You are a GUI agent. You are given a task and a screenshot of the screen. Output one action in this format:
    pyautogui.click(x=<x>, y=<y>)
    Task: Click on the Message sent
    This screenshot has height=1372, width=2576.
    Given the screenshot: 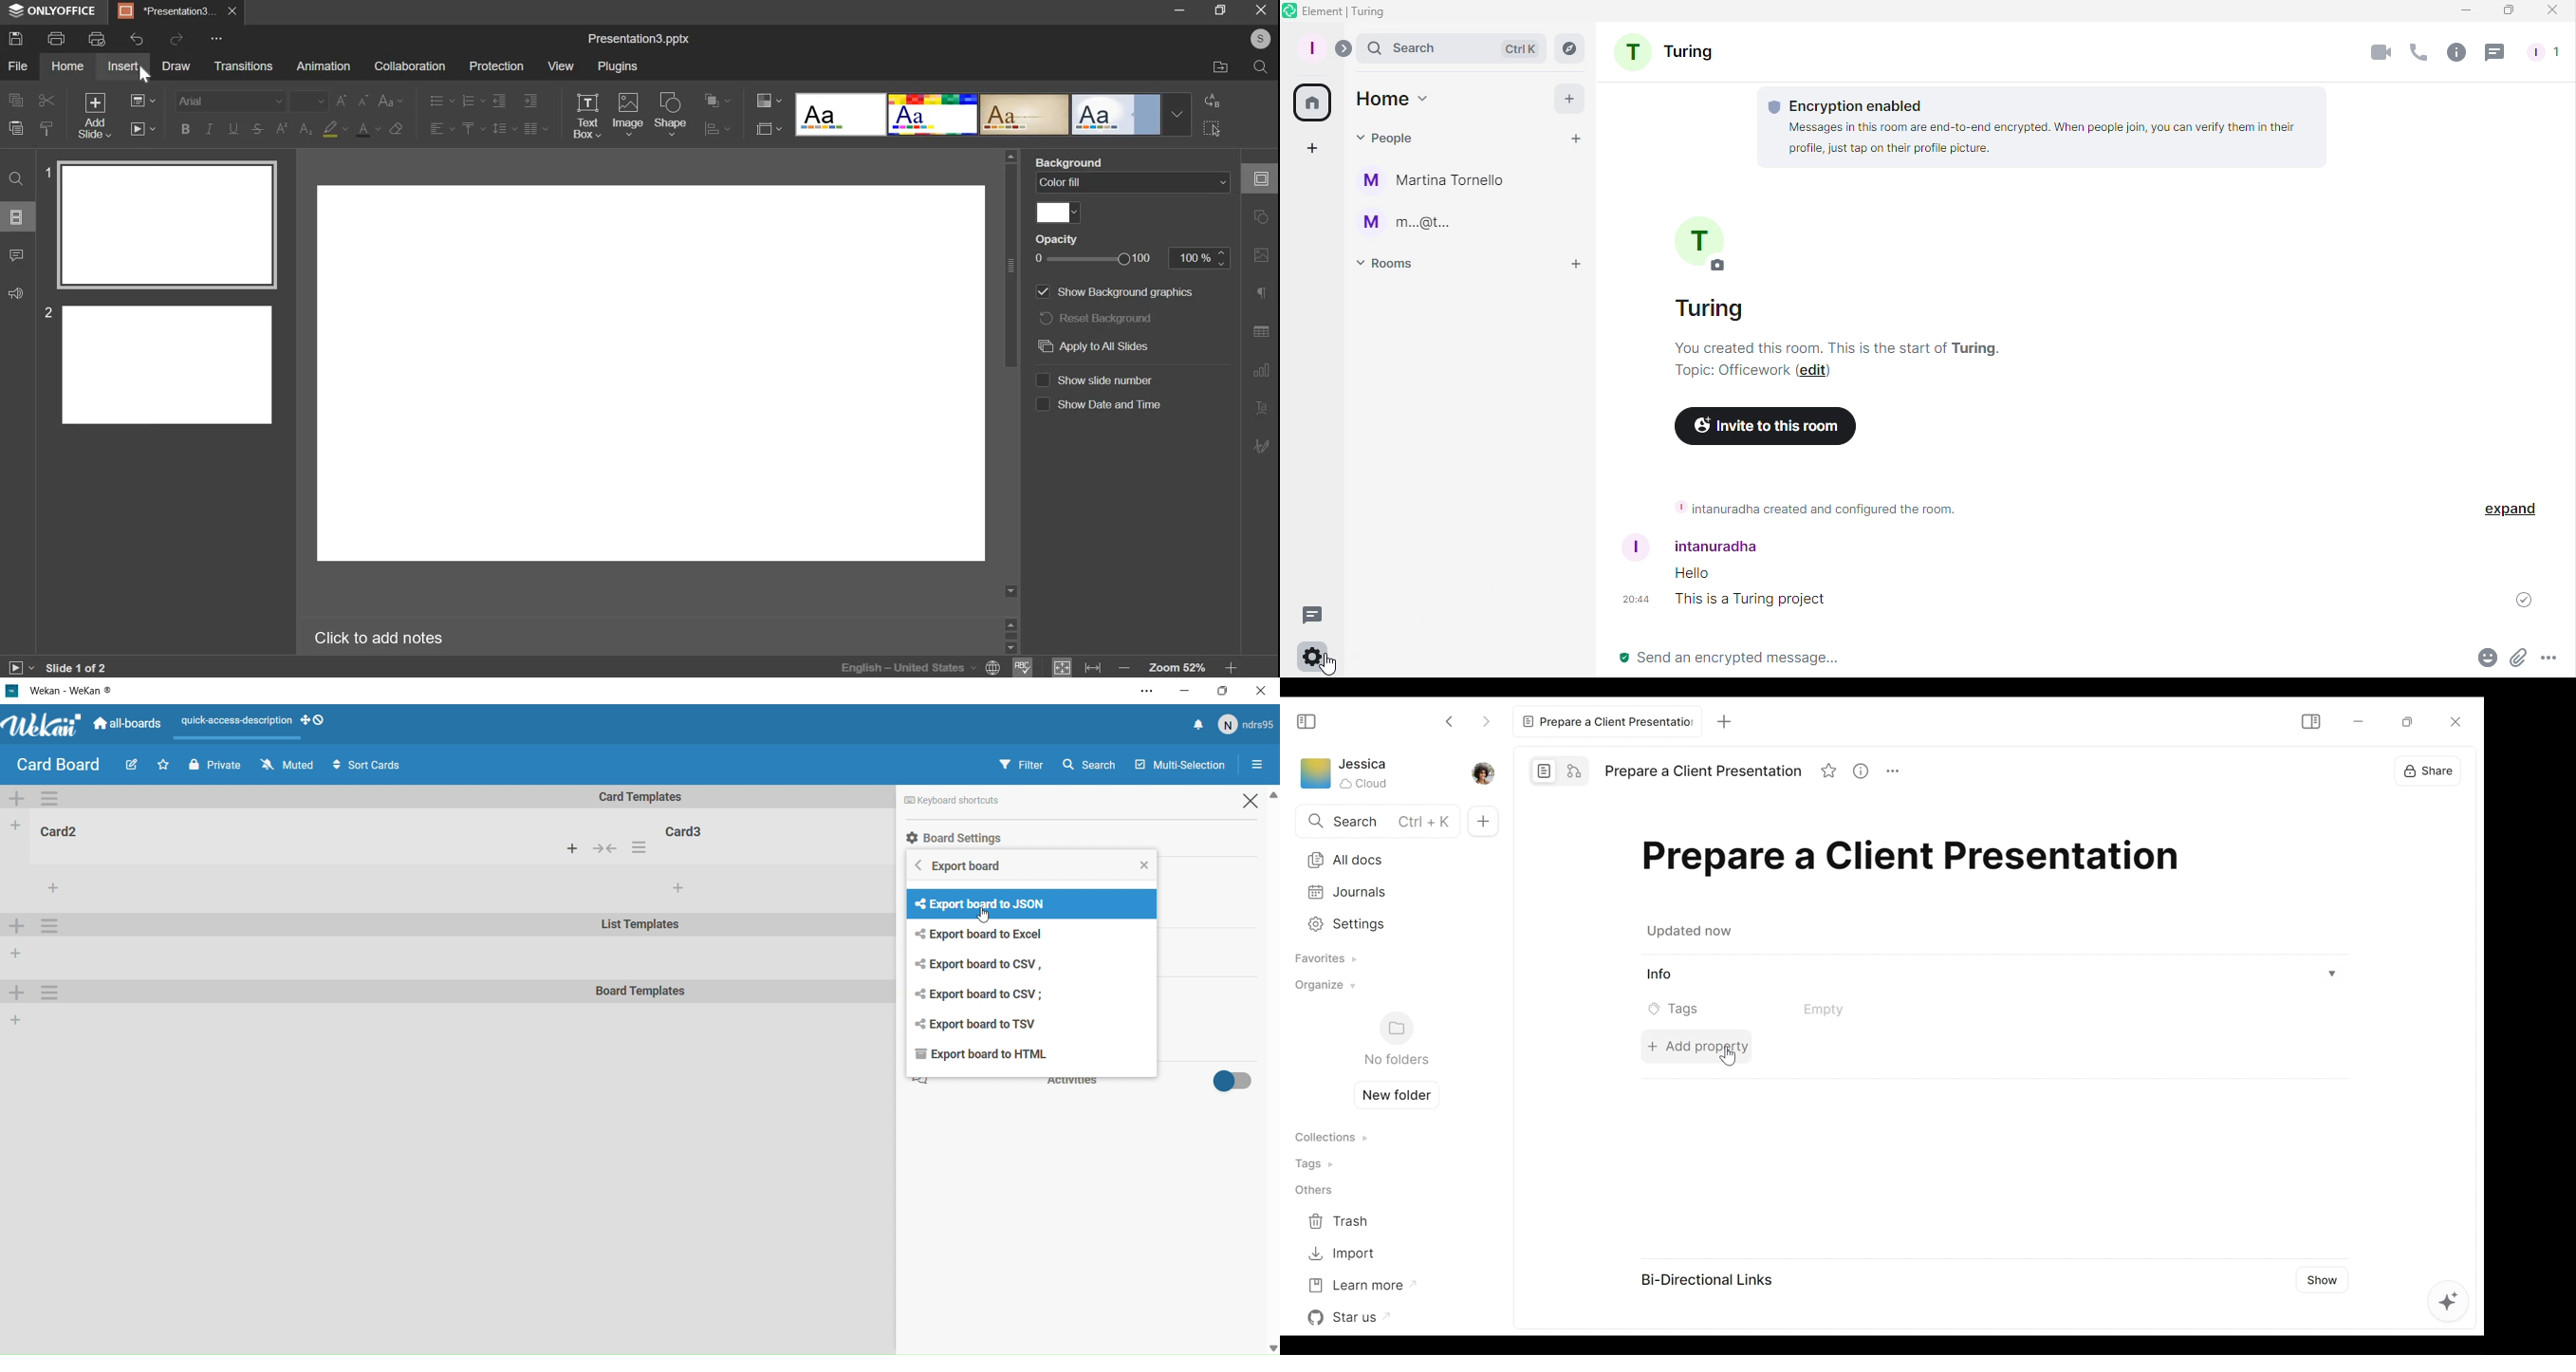 What is the action you would take?
    pyautogui.click(x=2525, y=603)
    